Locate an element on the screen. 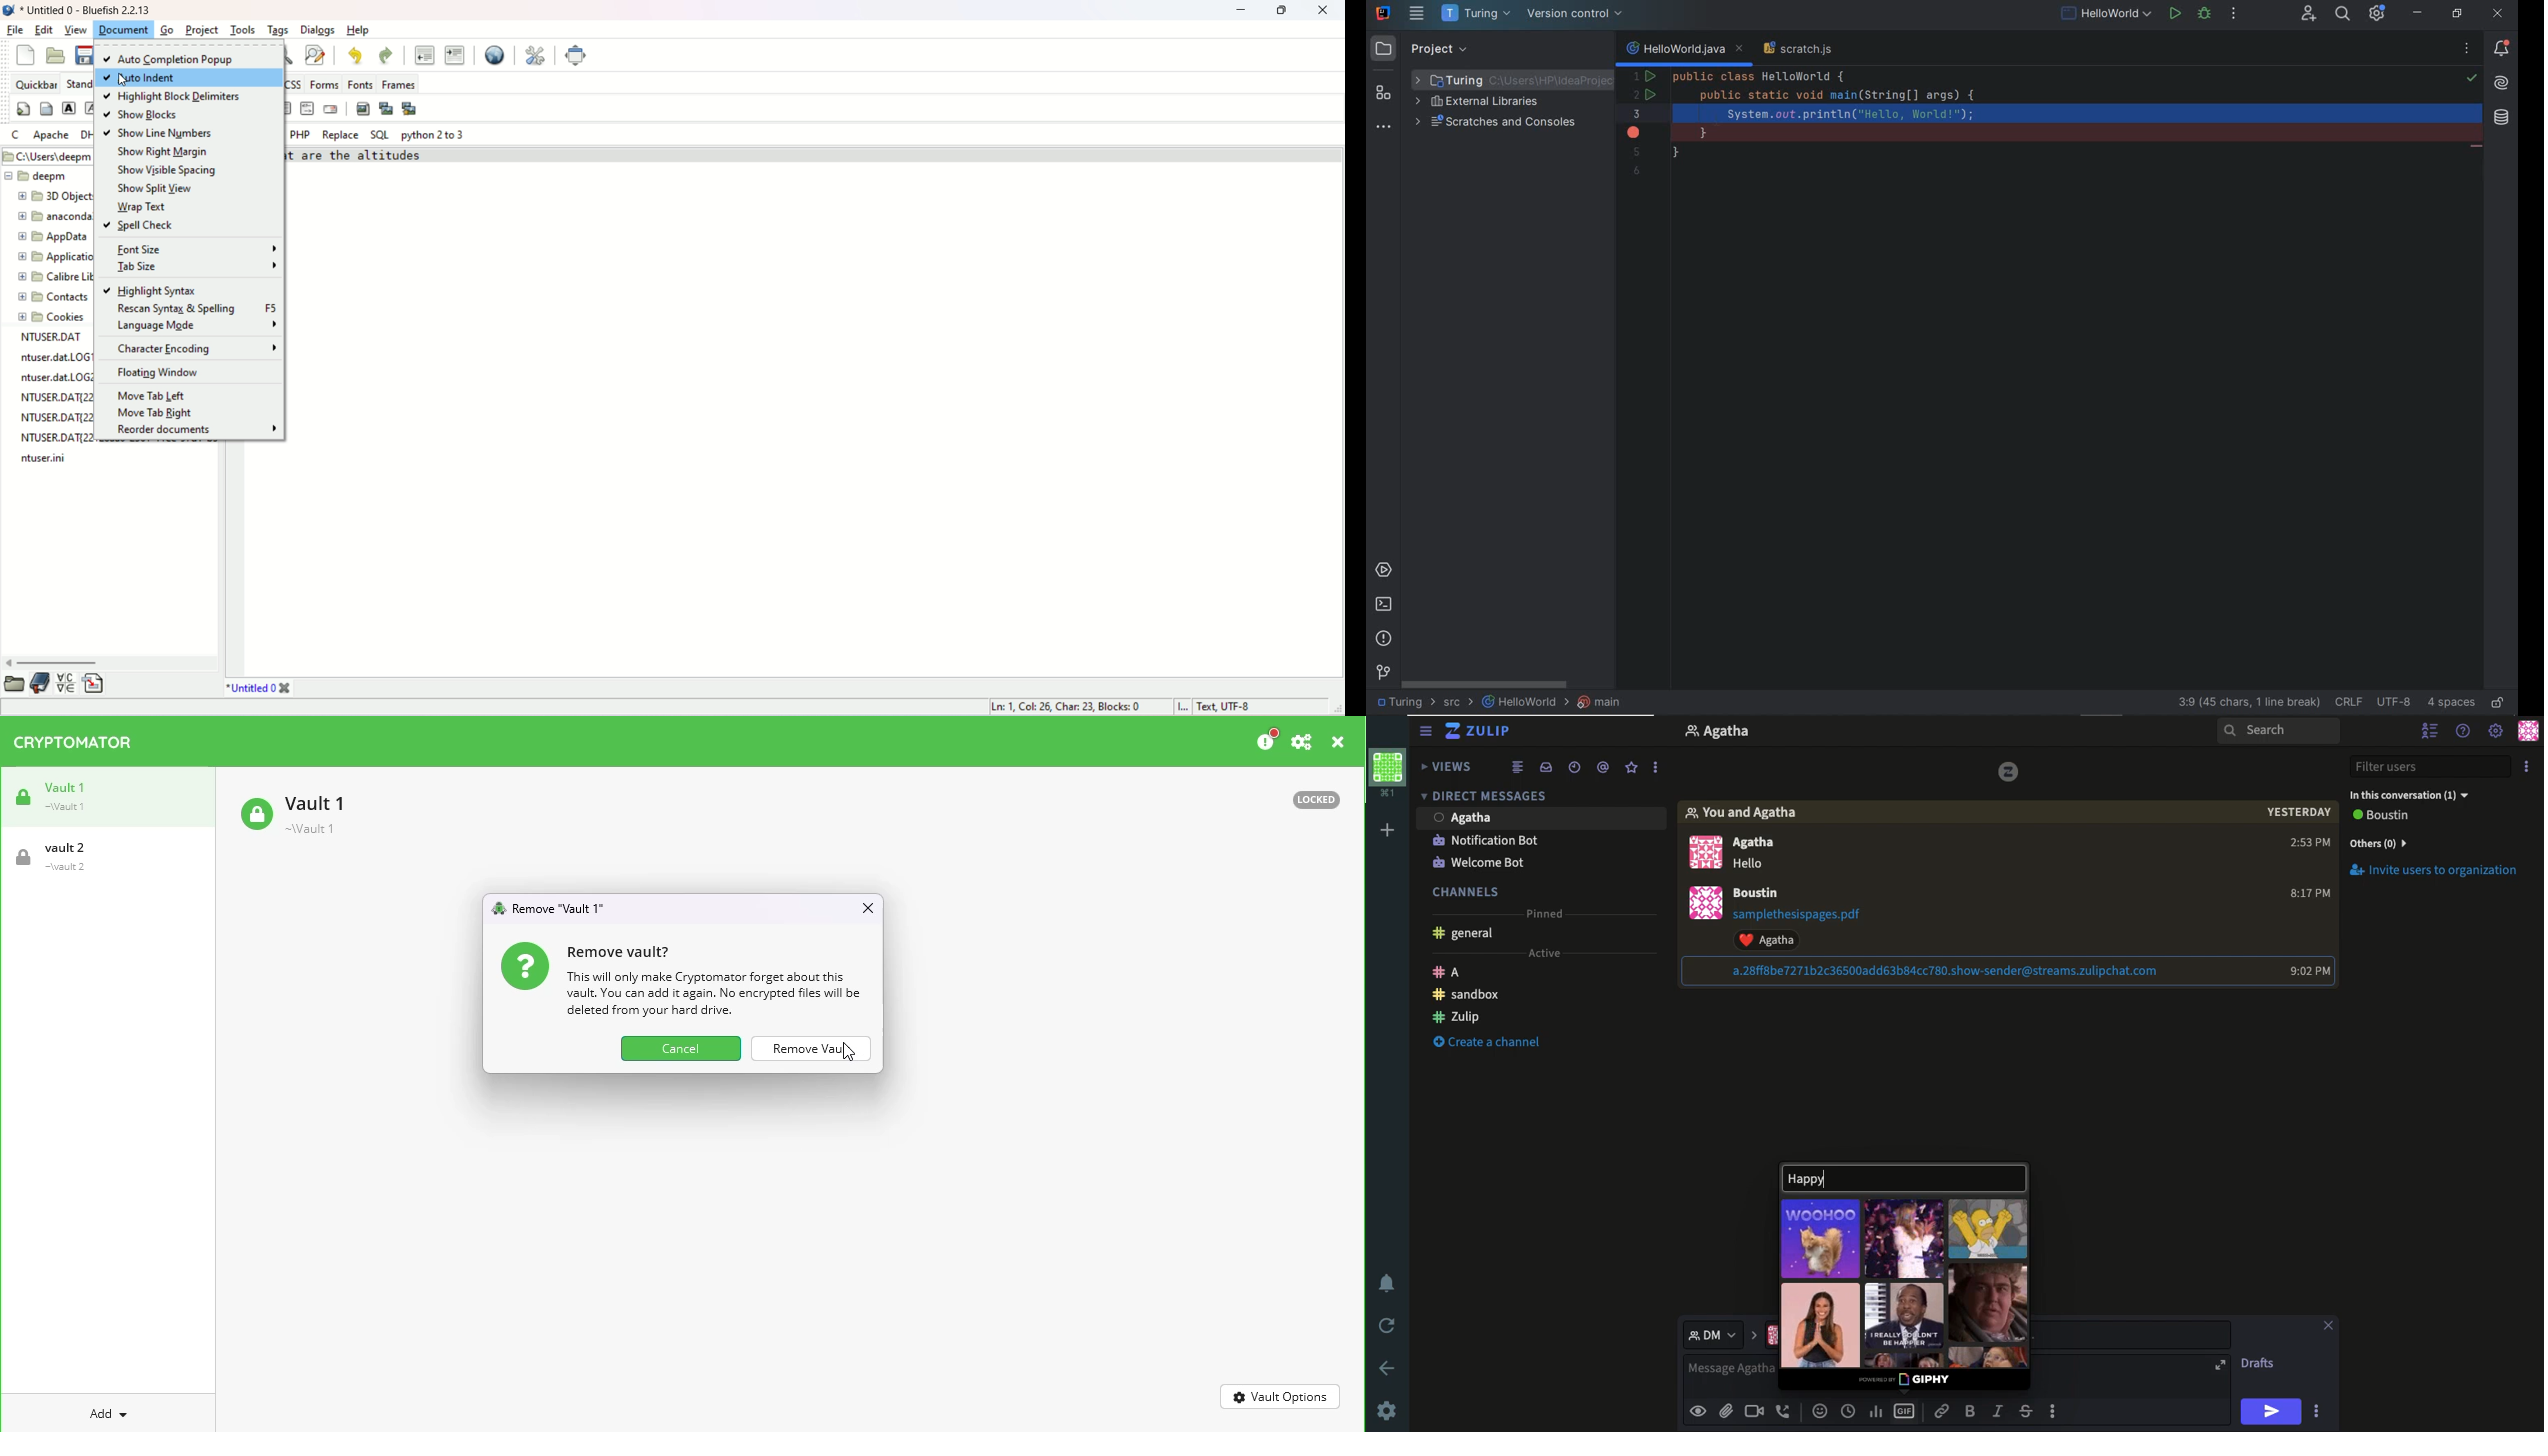  ln, col, char, blocks is located at coordinates (1067, 706).